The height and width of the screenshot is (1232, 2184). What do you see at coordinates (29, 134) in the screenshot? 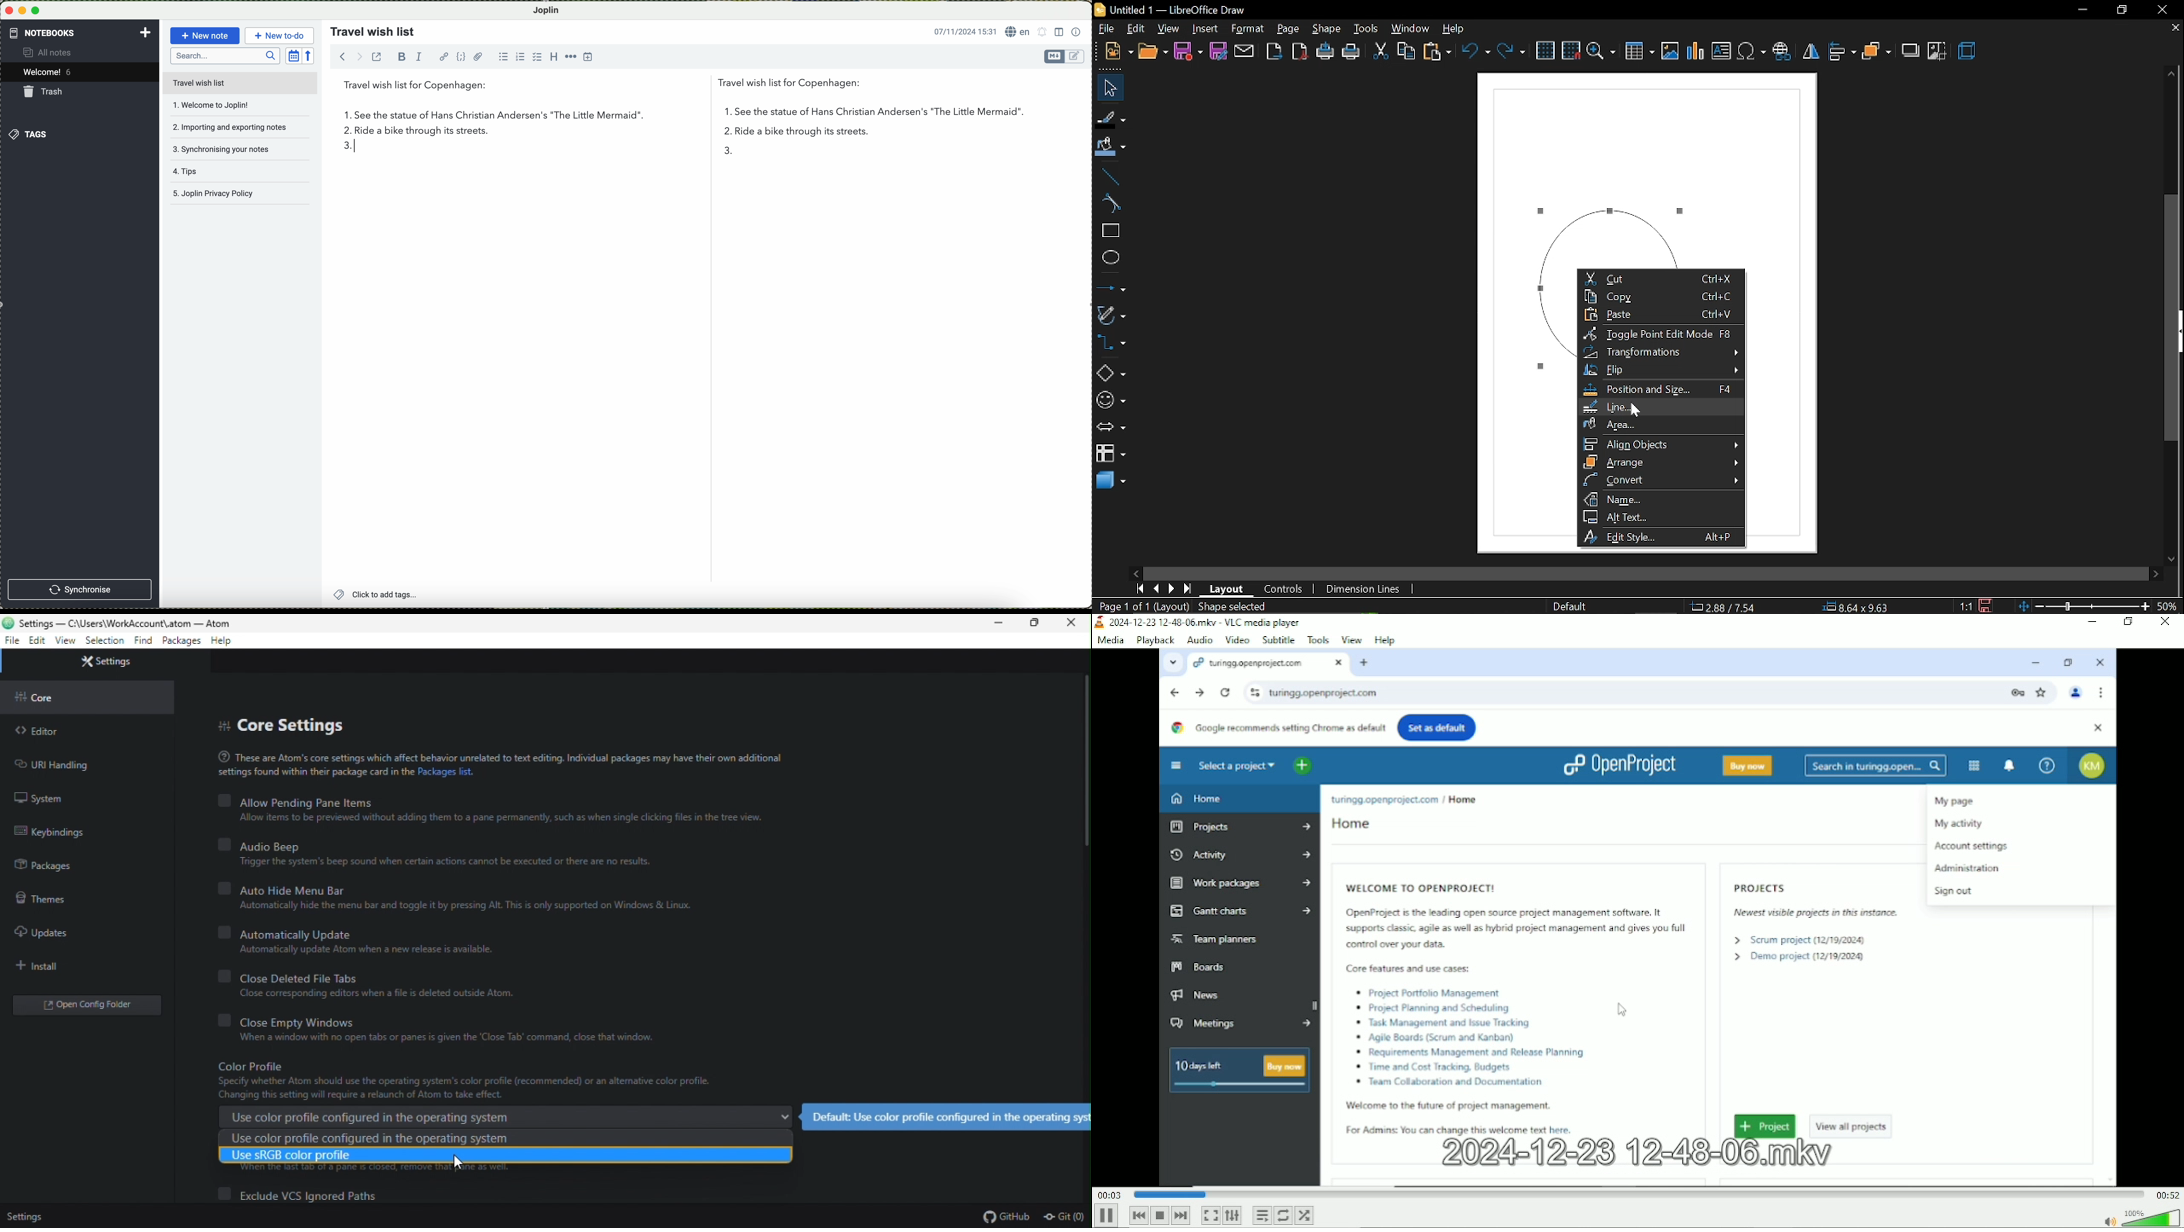
I see `tags` at bounding box center [29, 134].